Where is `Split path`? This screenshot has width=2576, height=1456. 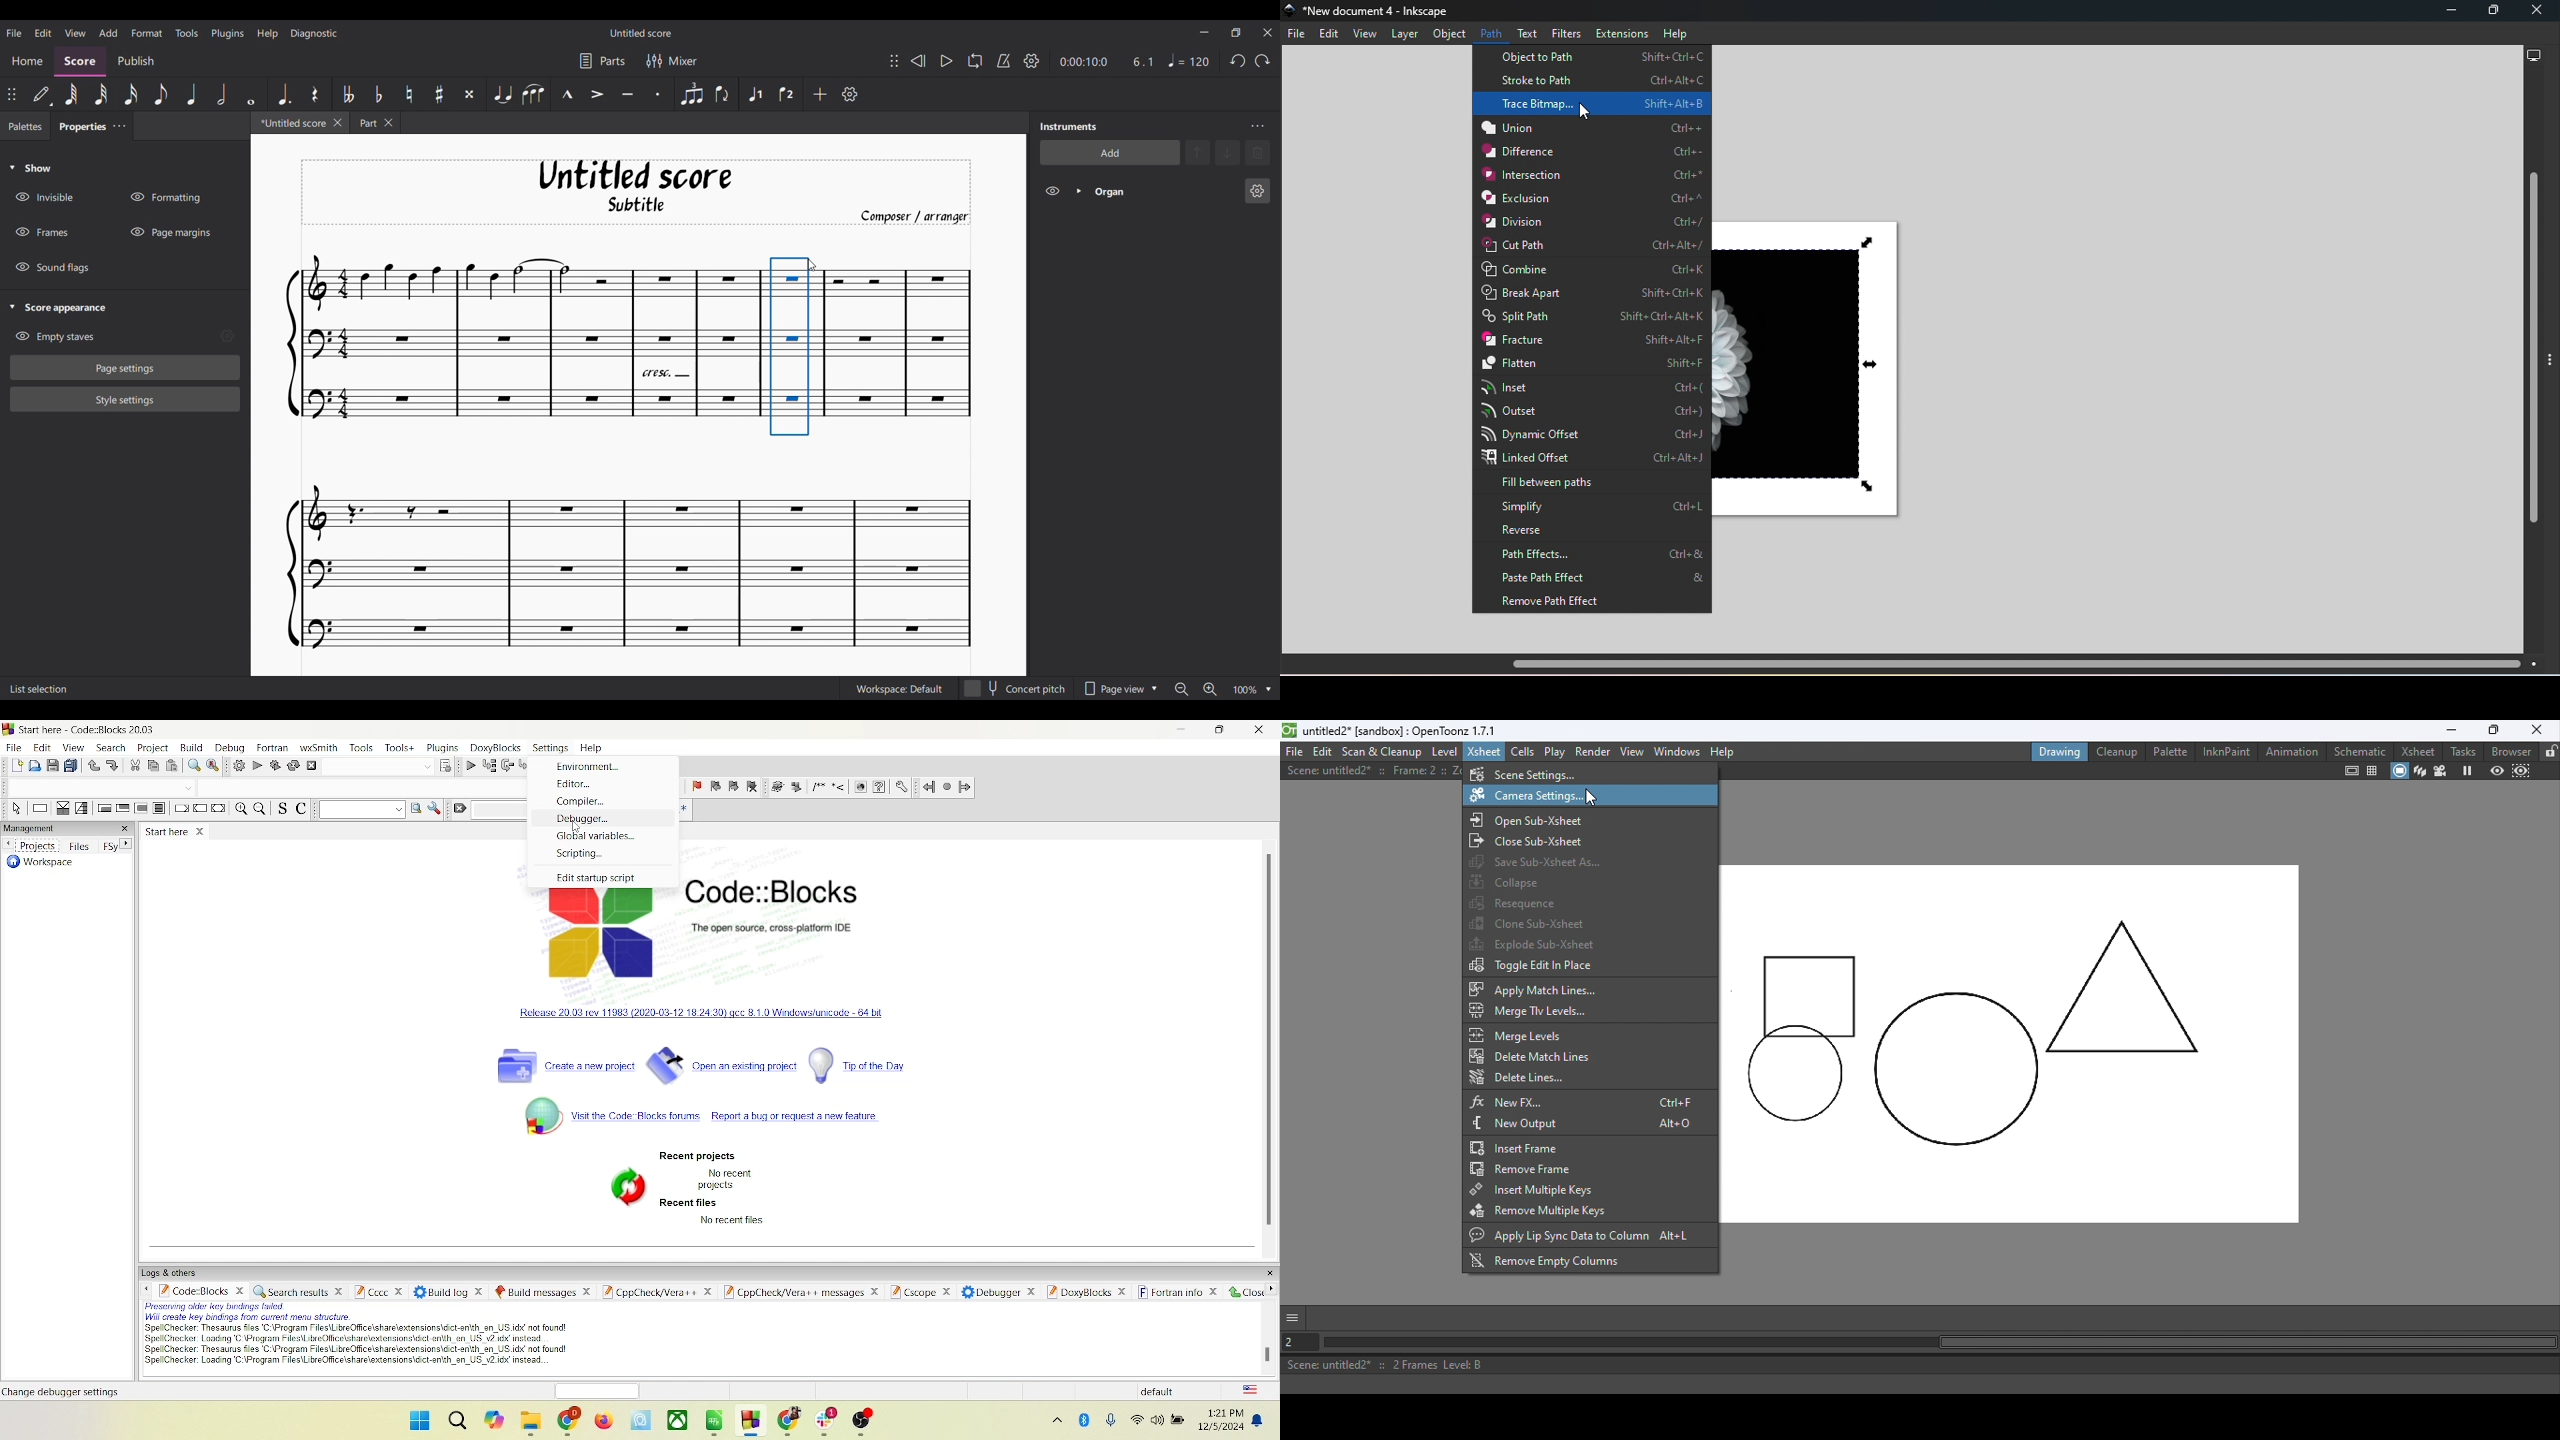
Split path is located at coordinates (1593, 316).